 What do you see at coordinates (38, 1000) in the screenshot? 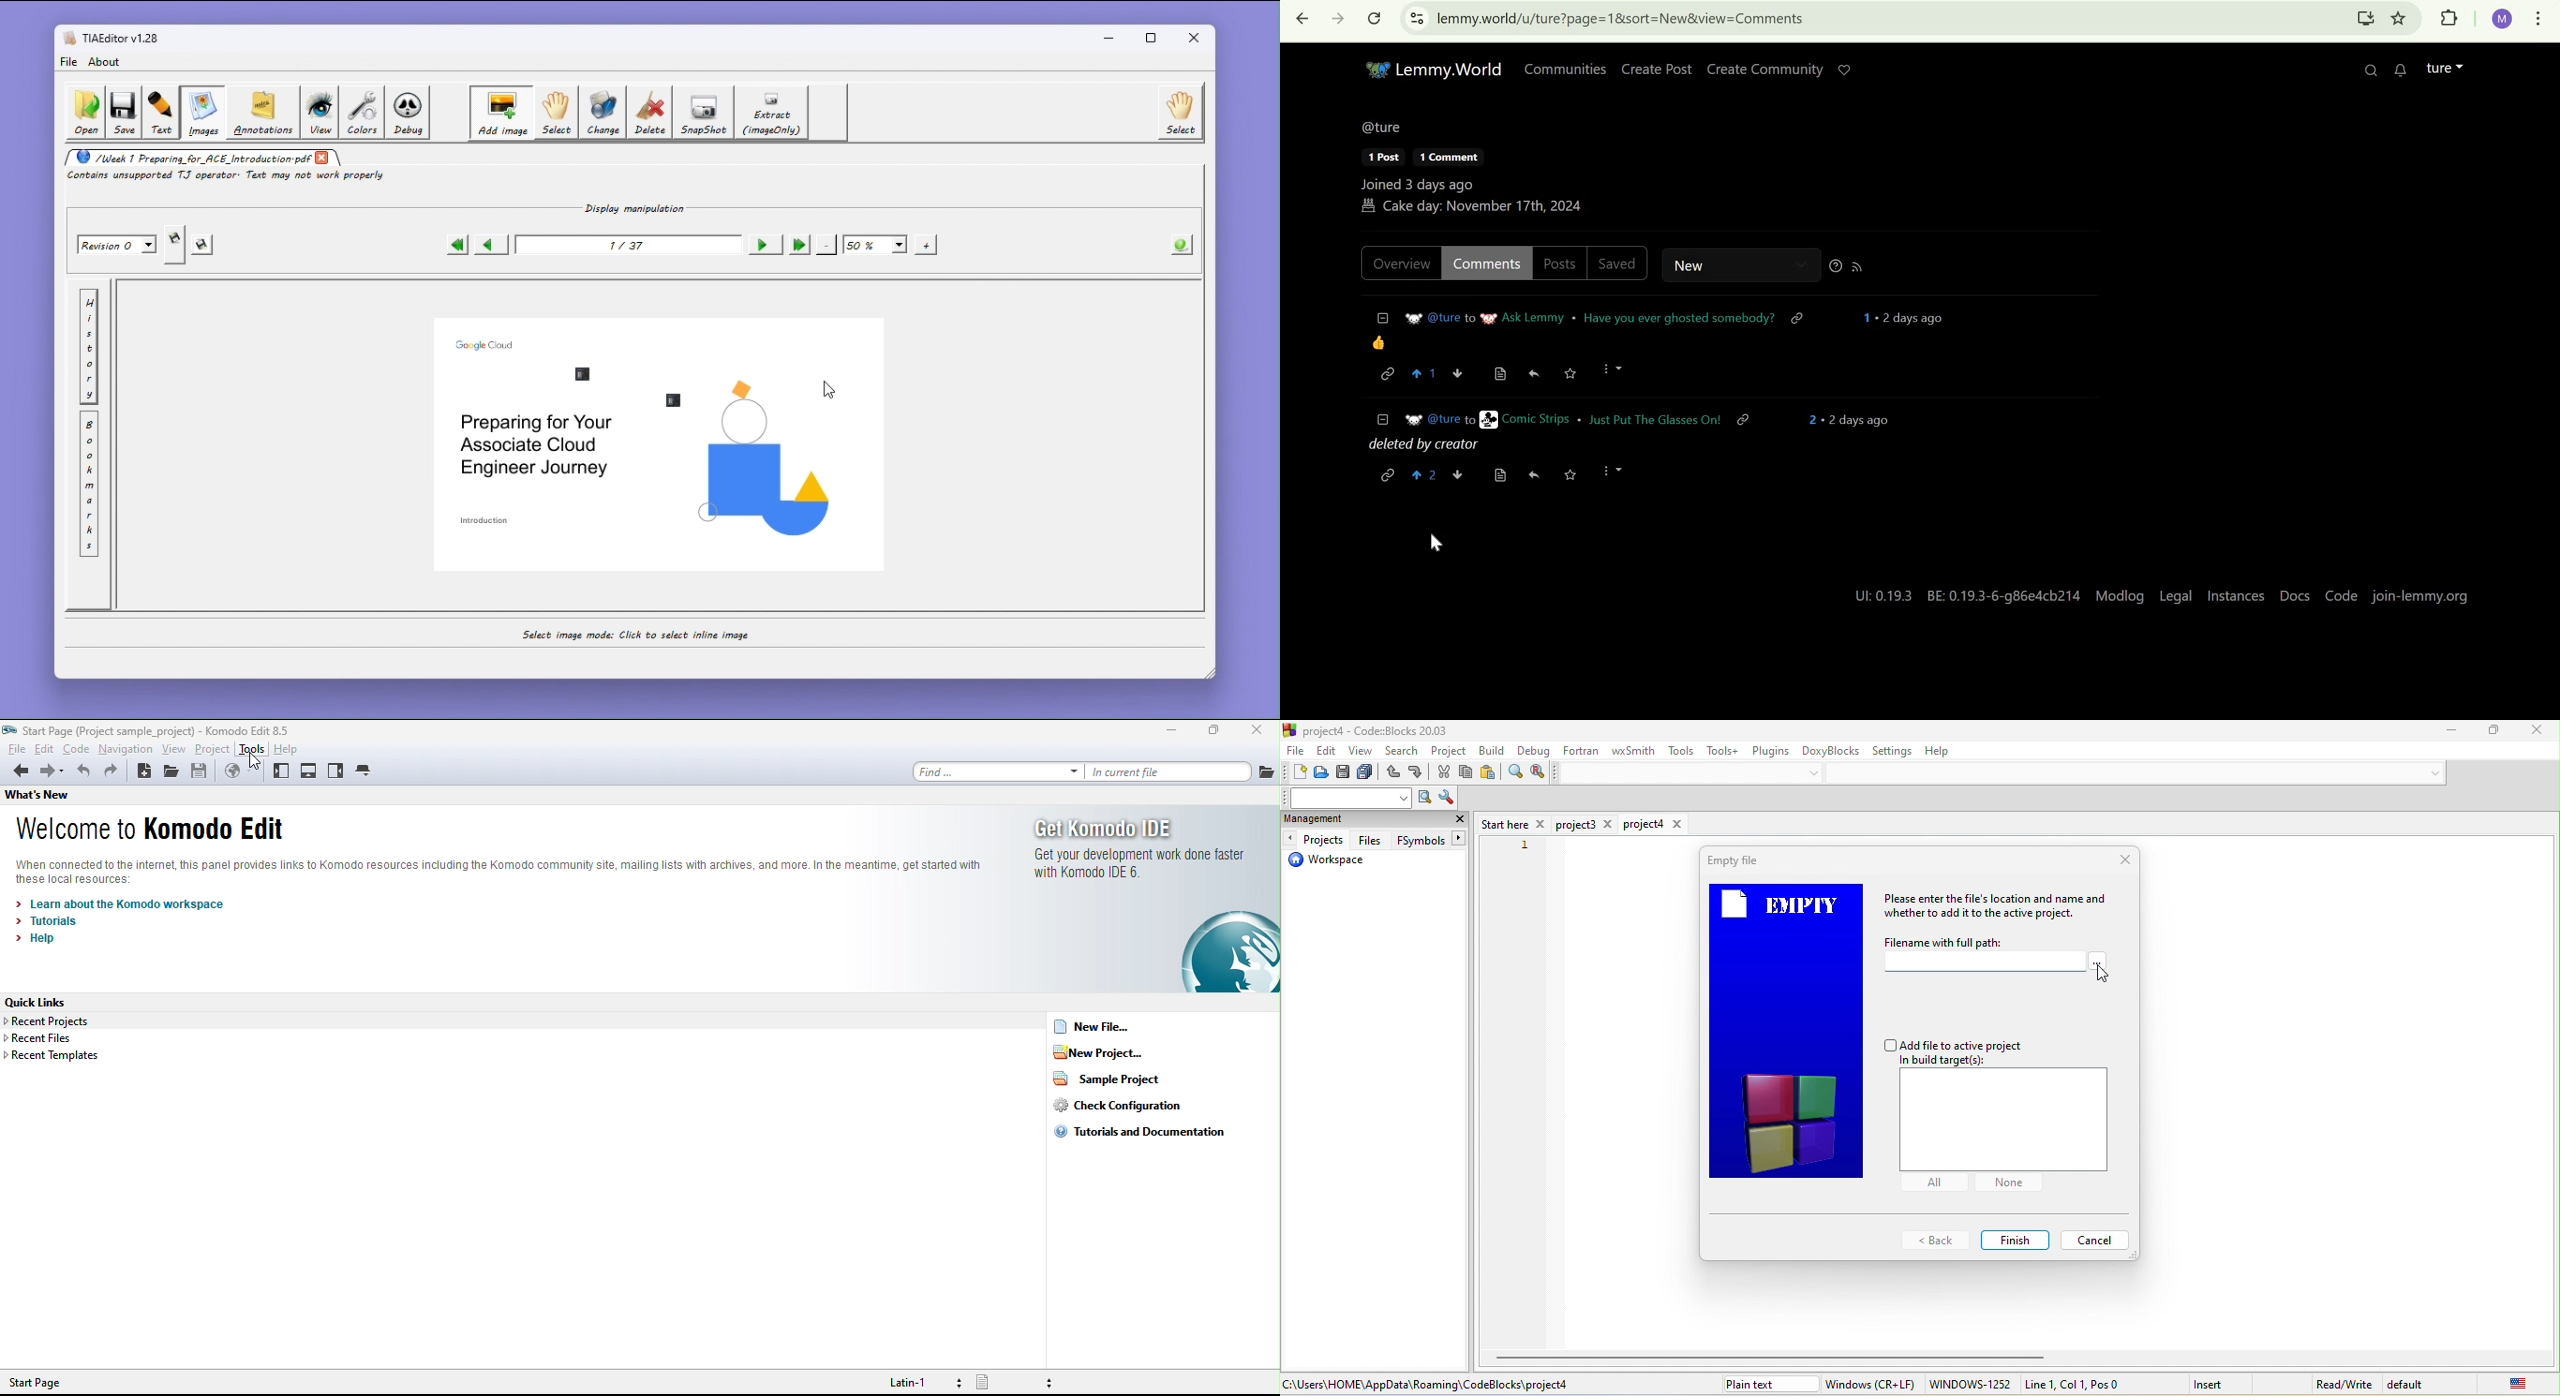
I see `quick links` at bounding box center [38, 1000].